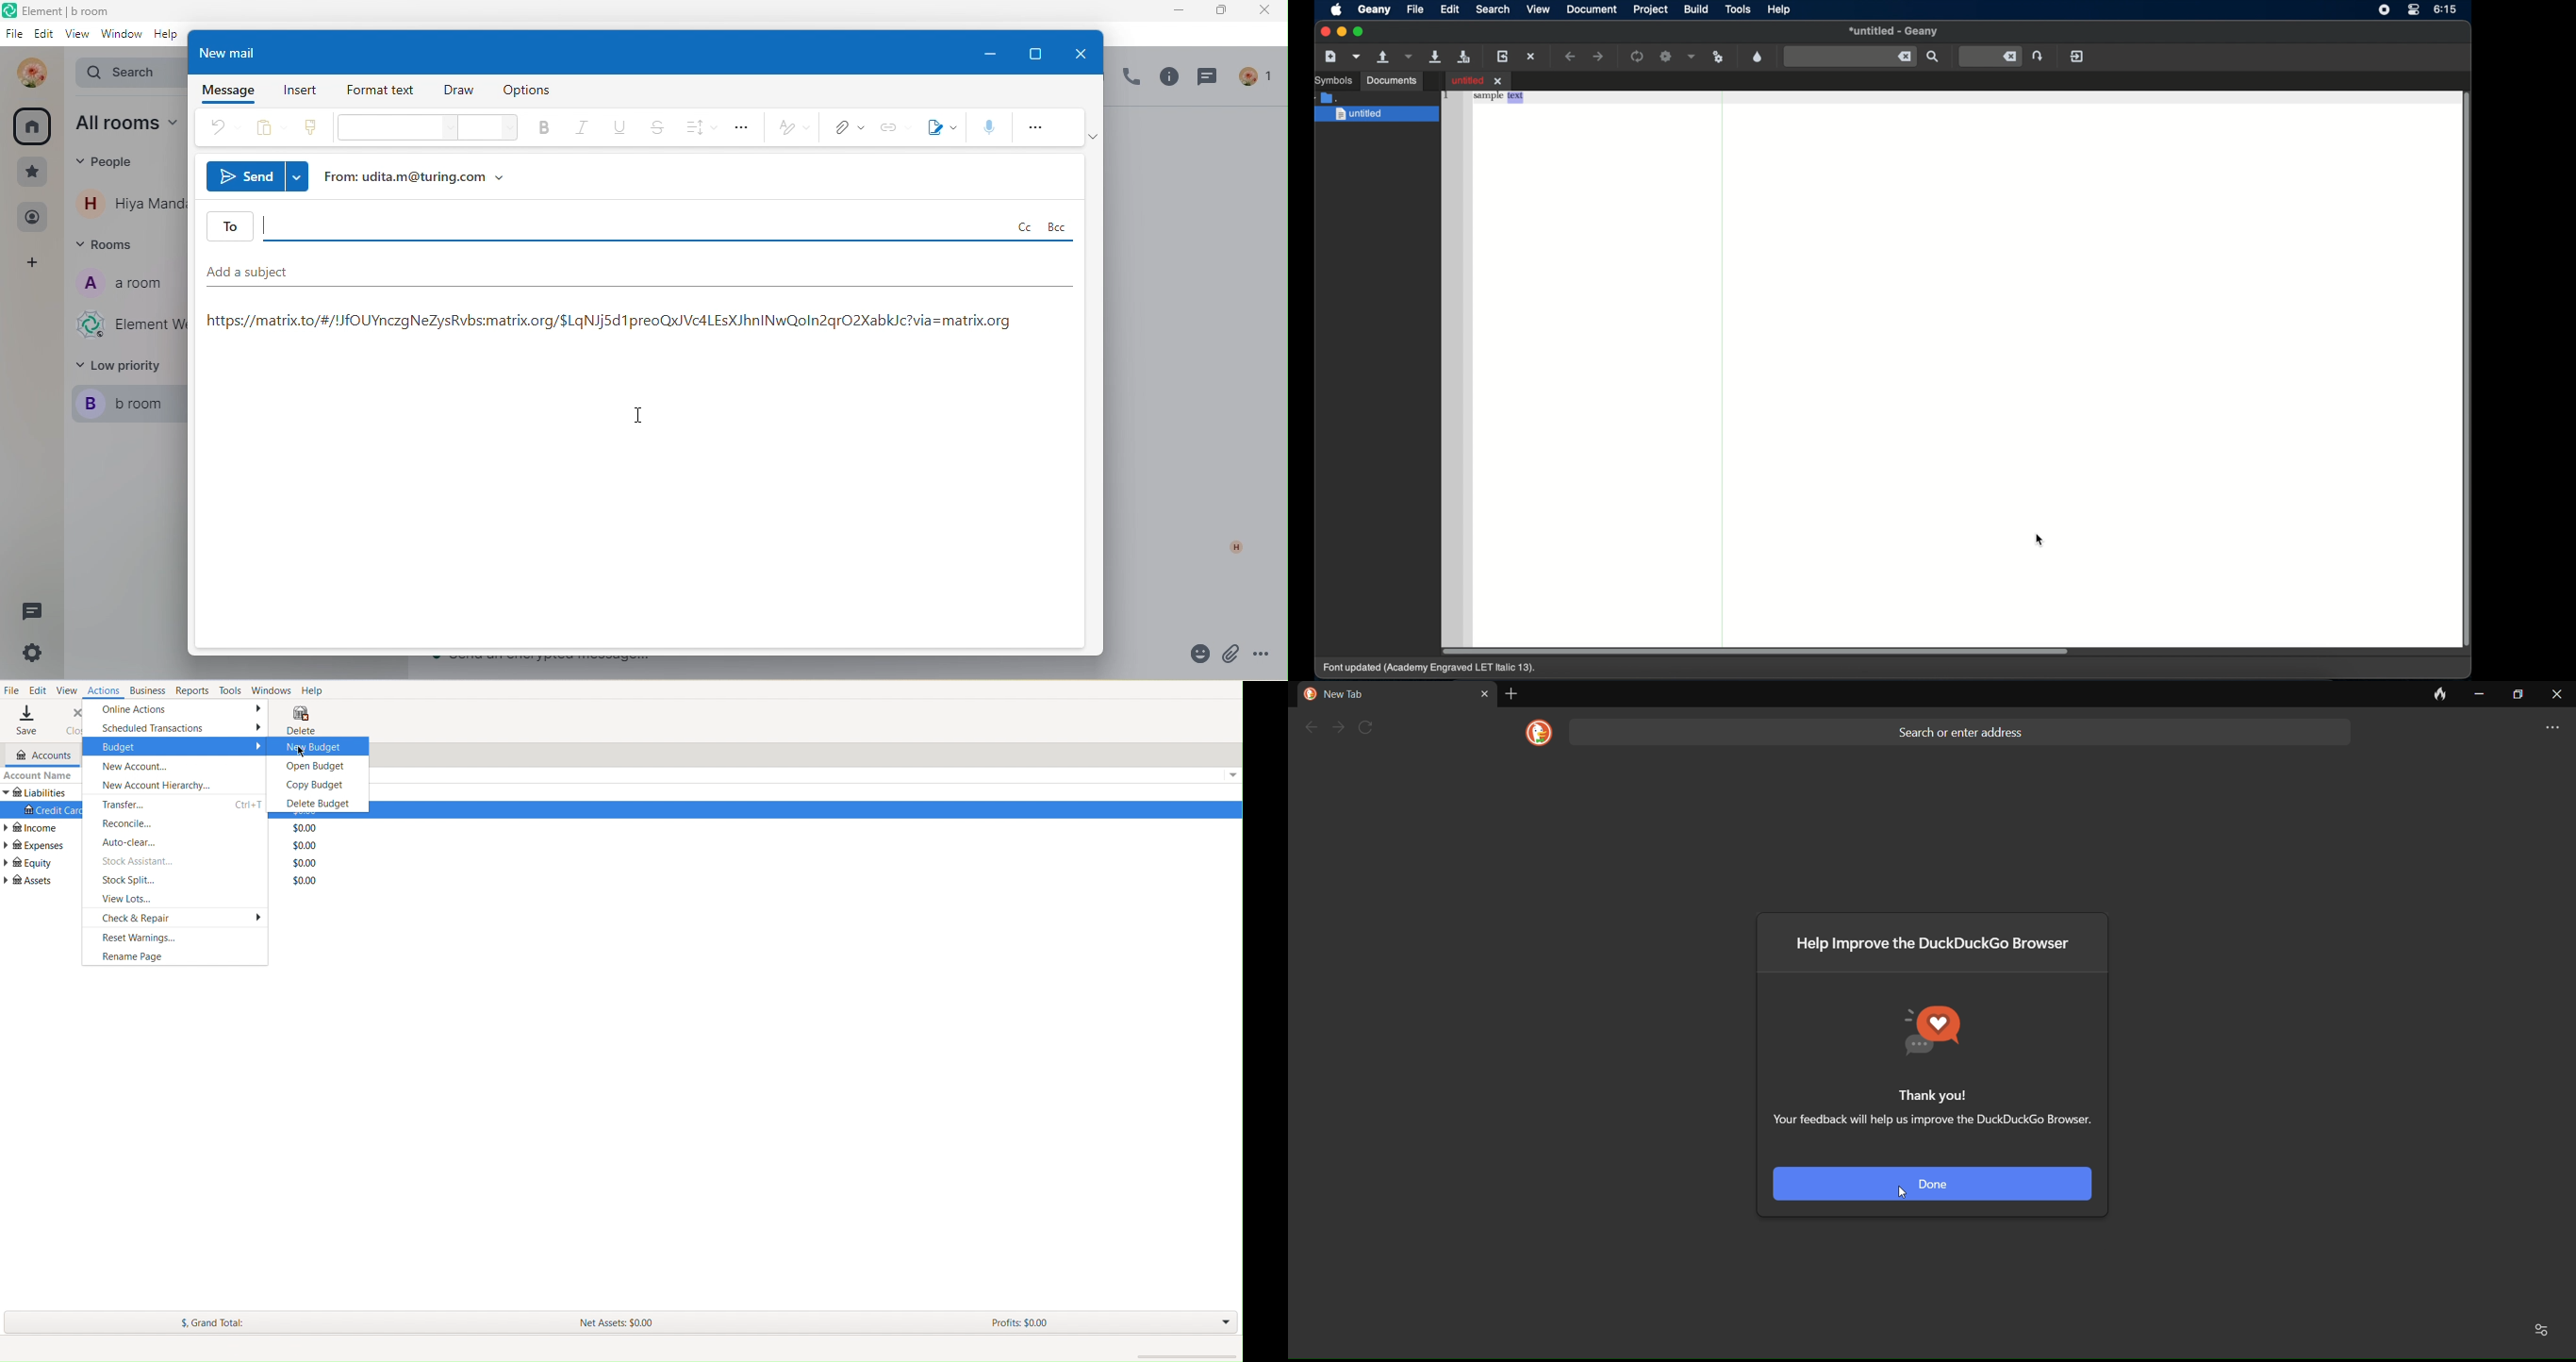 Image resolution: width=2576 pixels, height=1372 pixels. I want to click on close, so click(1324, 32).